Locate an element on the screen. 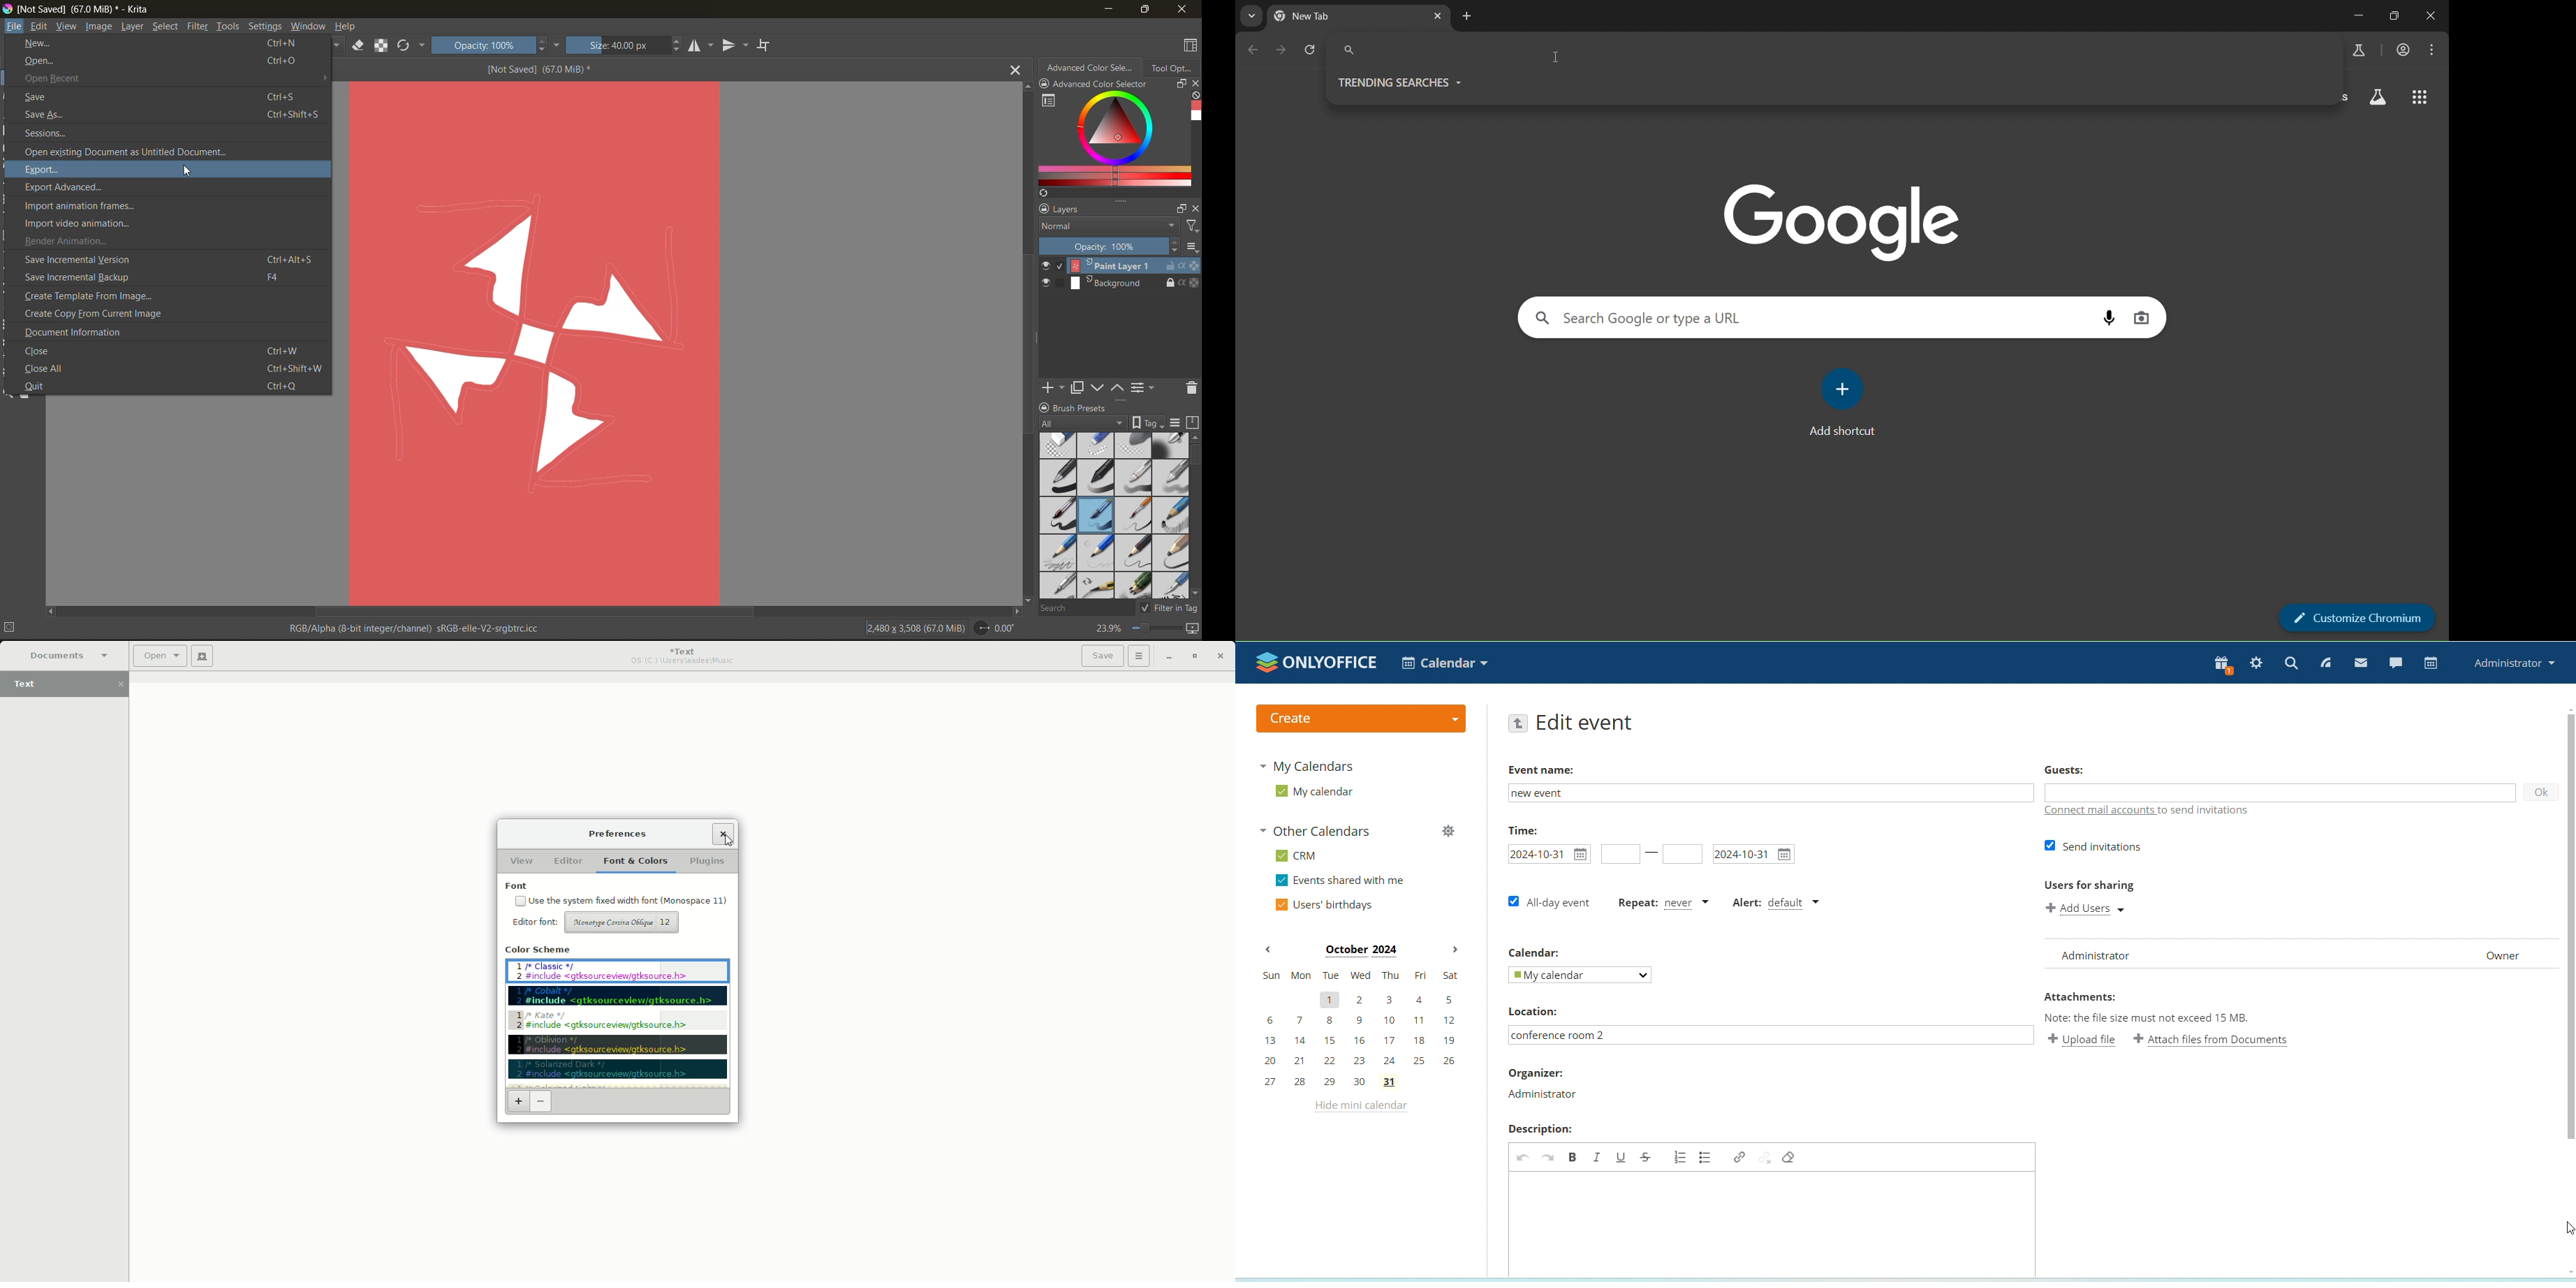 The height and width of the screenshot is (1288, 2576). zoom factor is located at coordinates (1110, 628).